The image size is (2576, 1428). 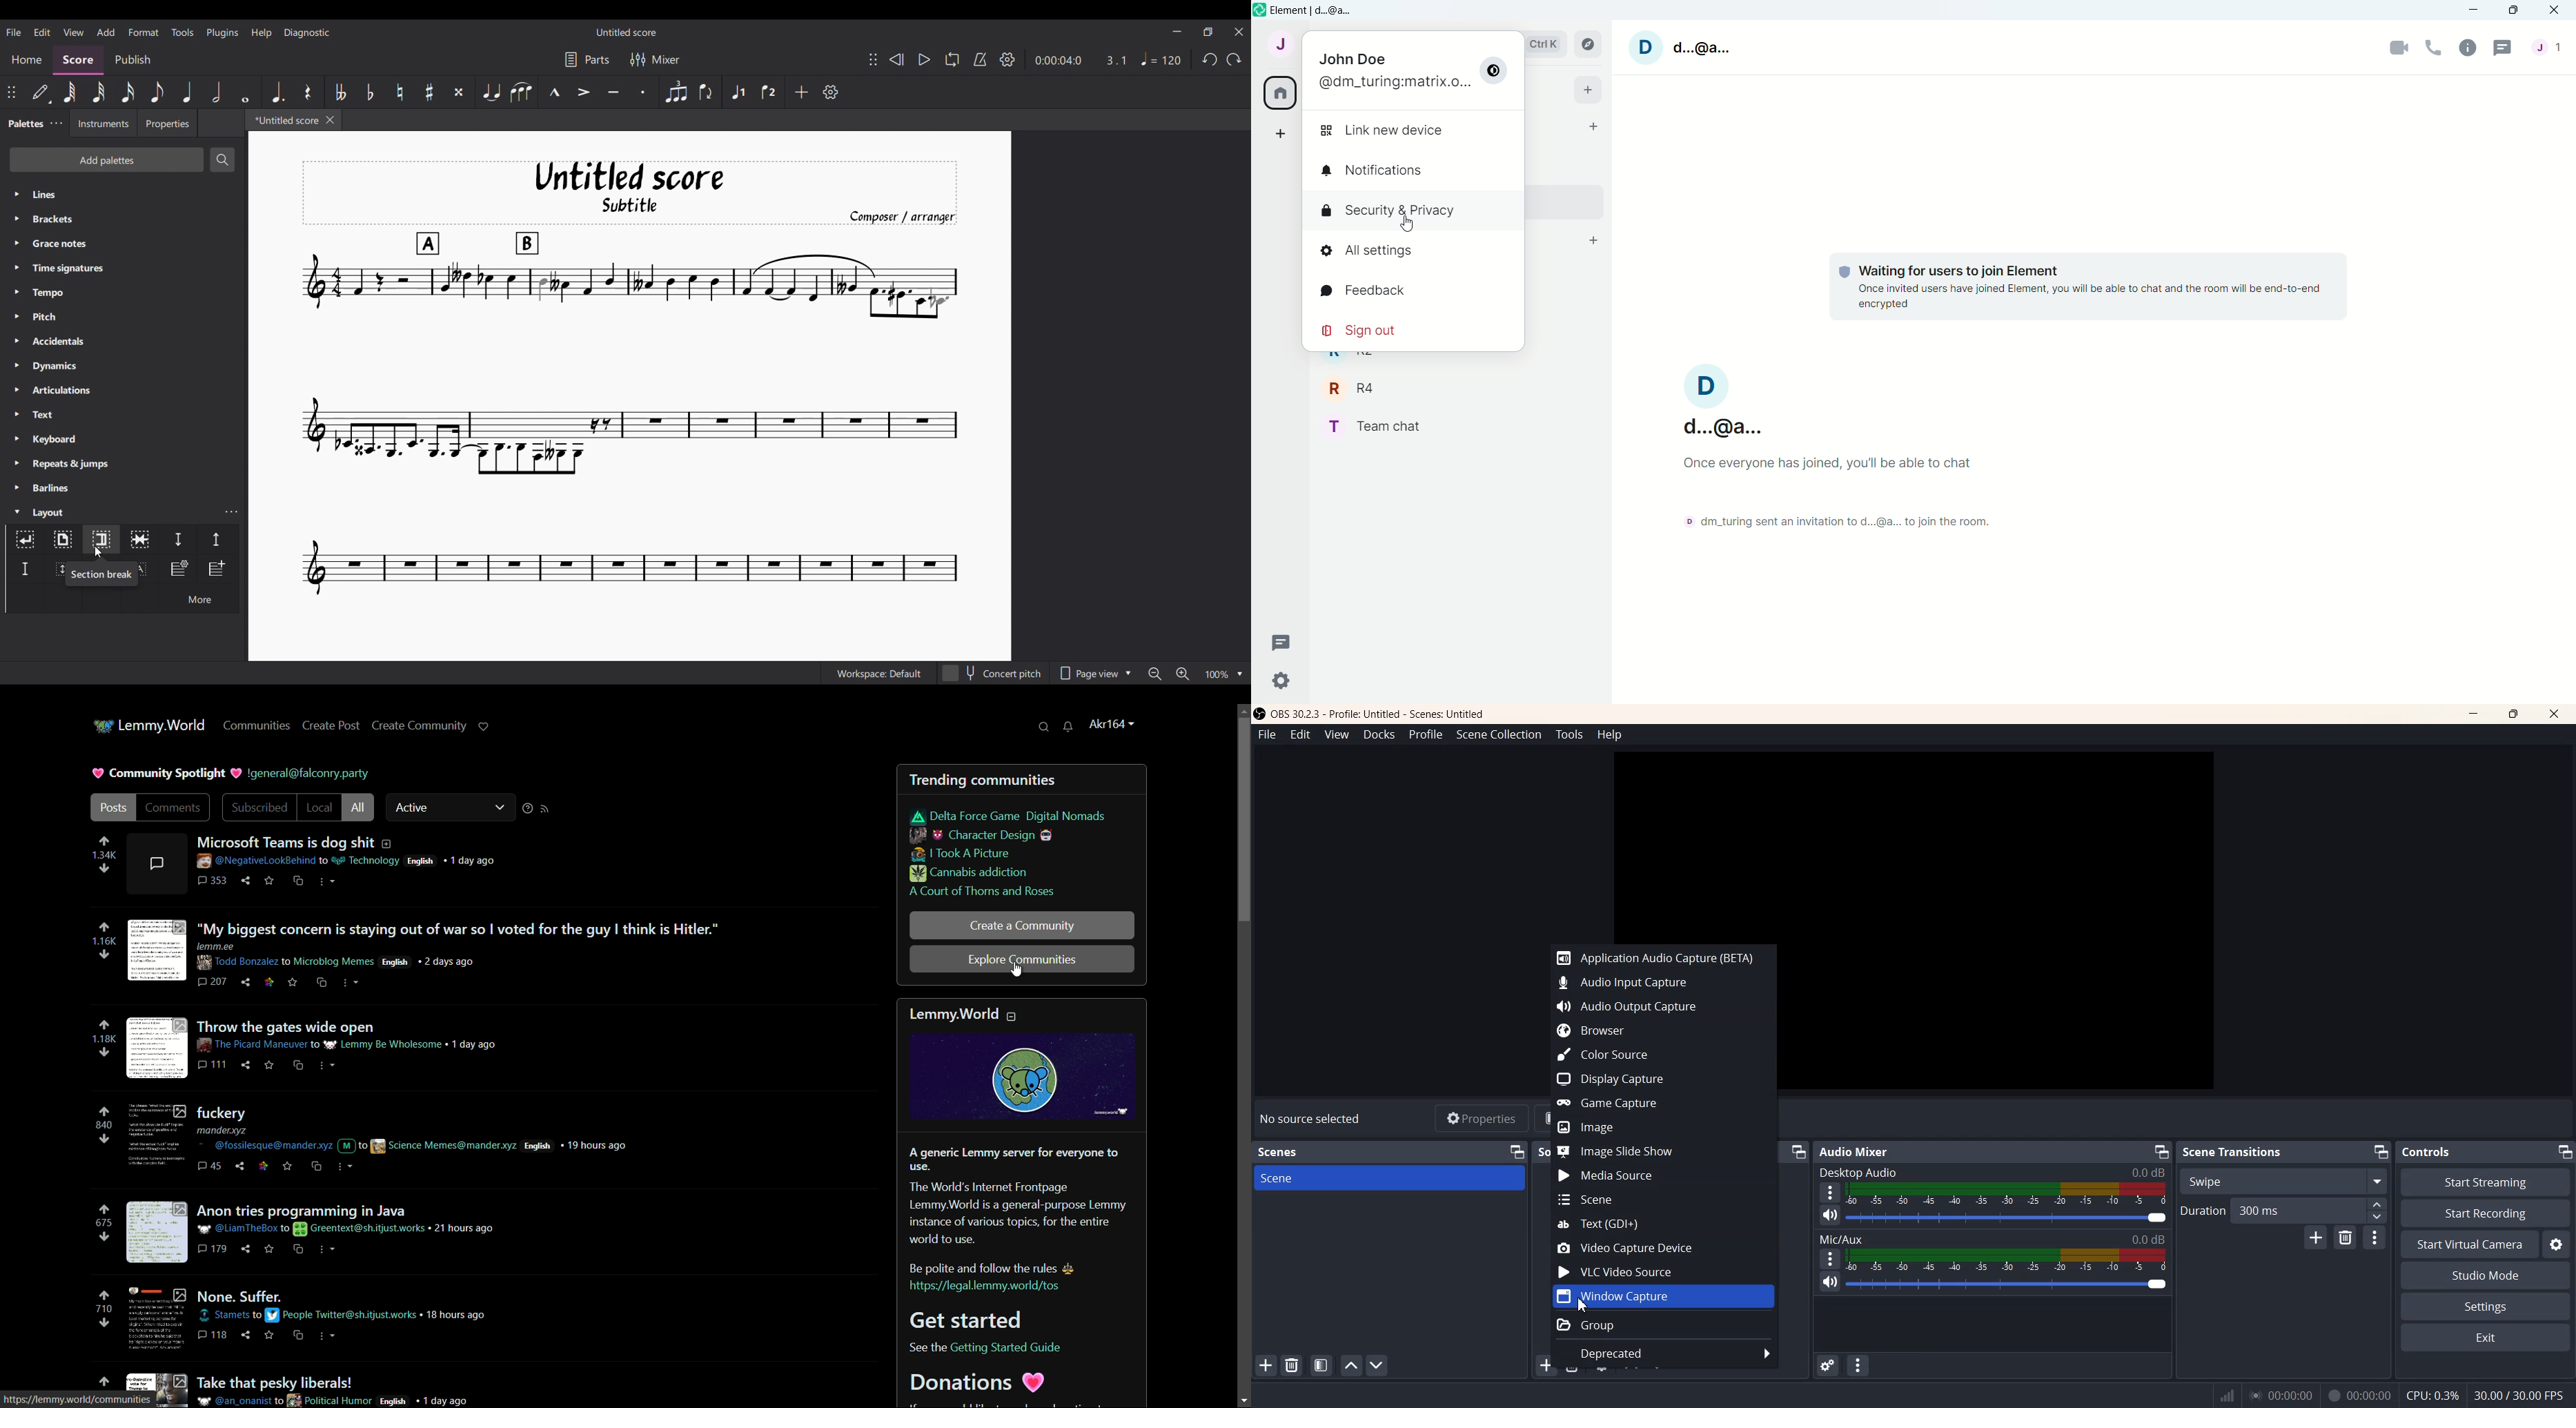 I want to click on cannabis addiction, so click(x=968, y=873).